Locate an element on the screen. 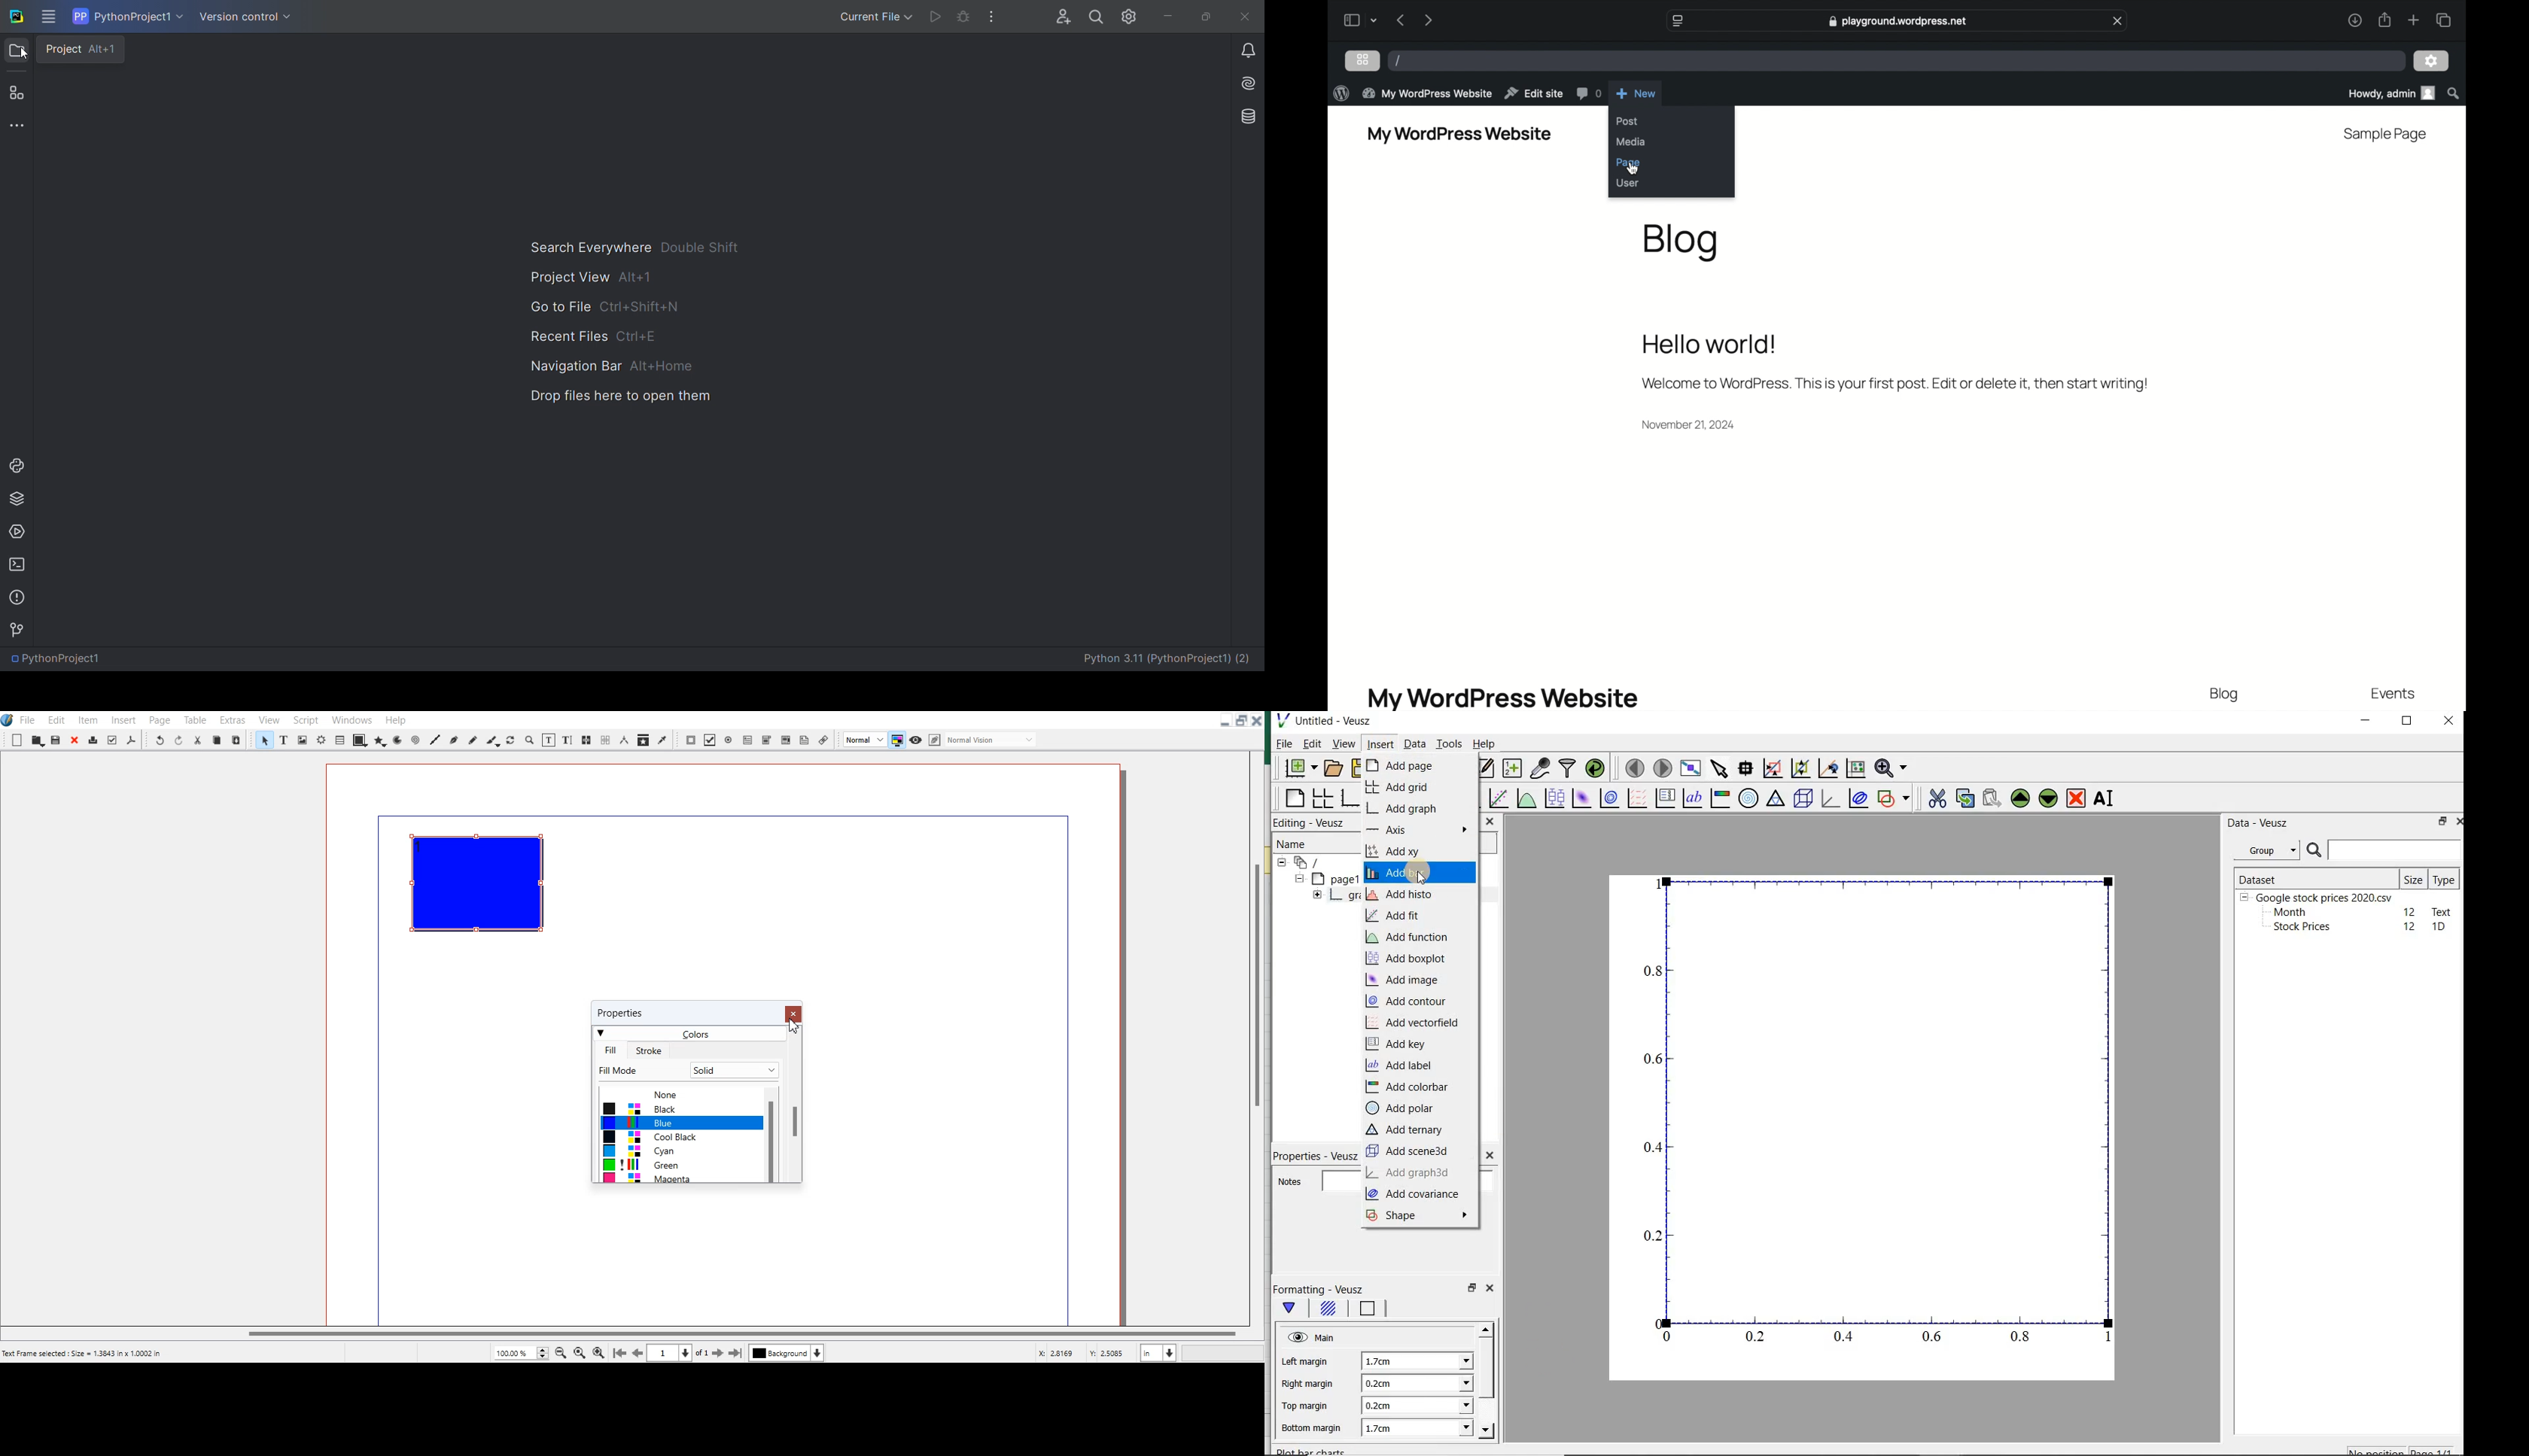  click to zoom out of graph axes is located at coordinates (1799, 767).